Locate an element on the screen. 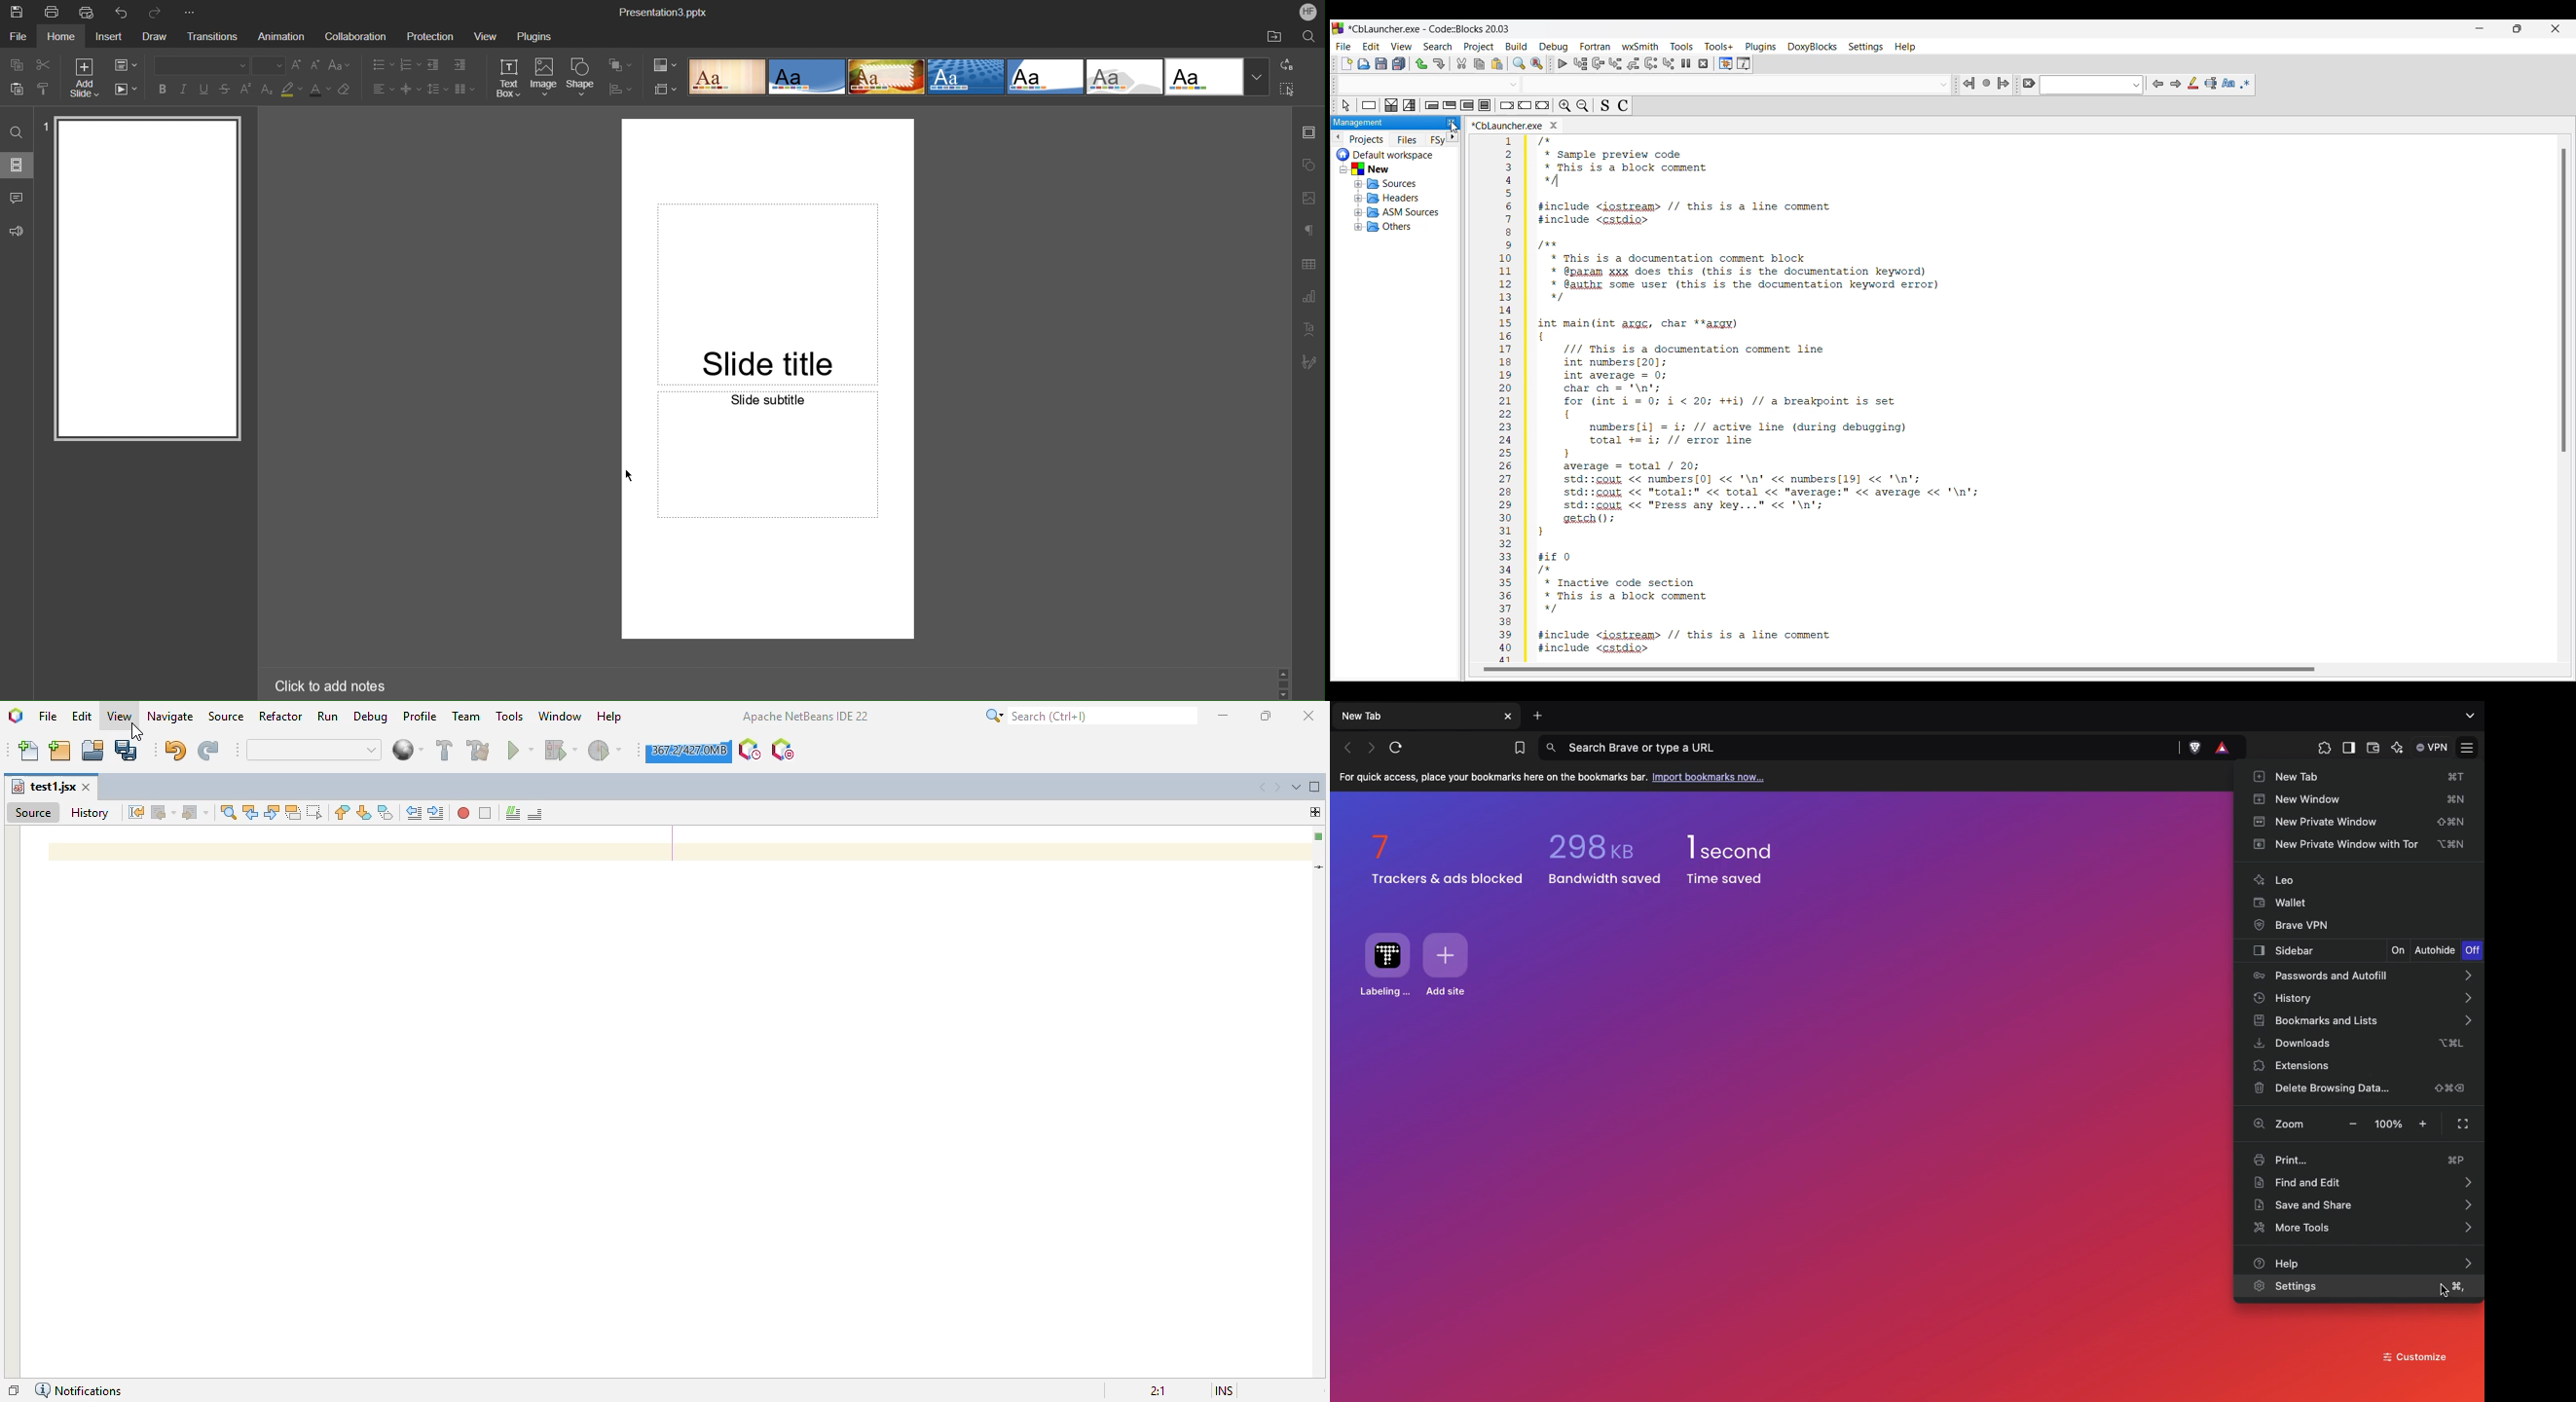 The width and height of the screenshot is (2576, 1428). 1 second time saved is located at coordinates (1740, 860).